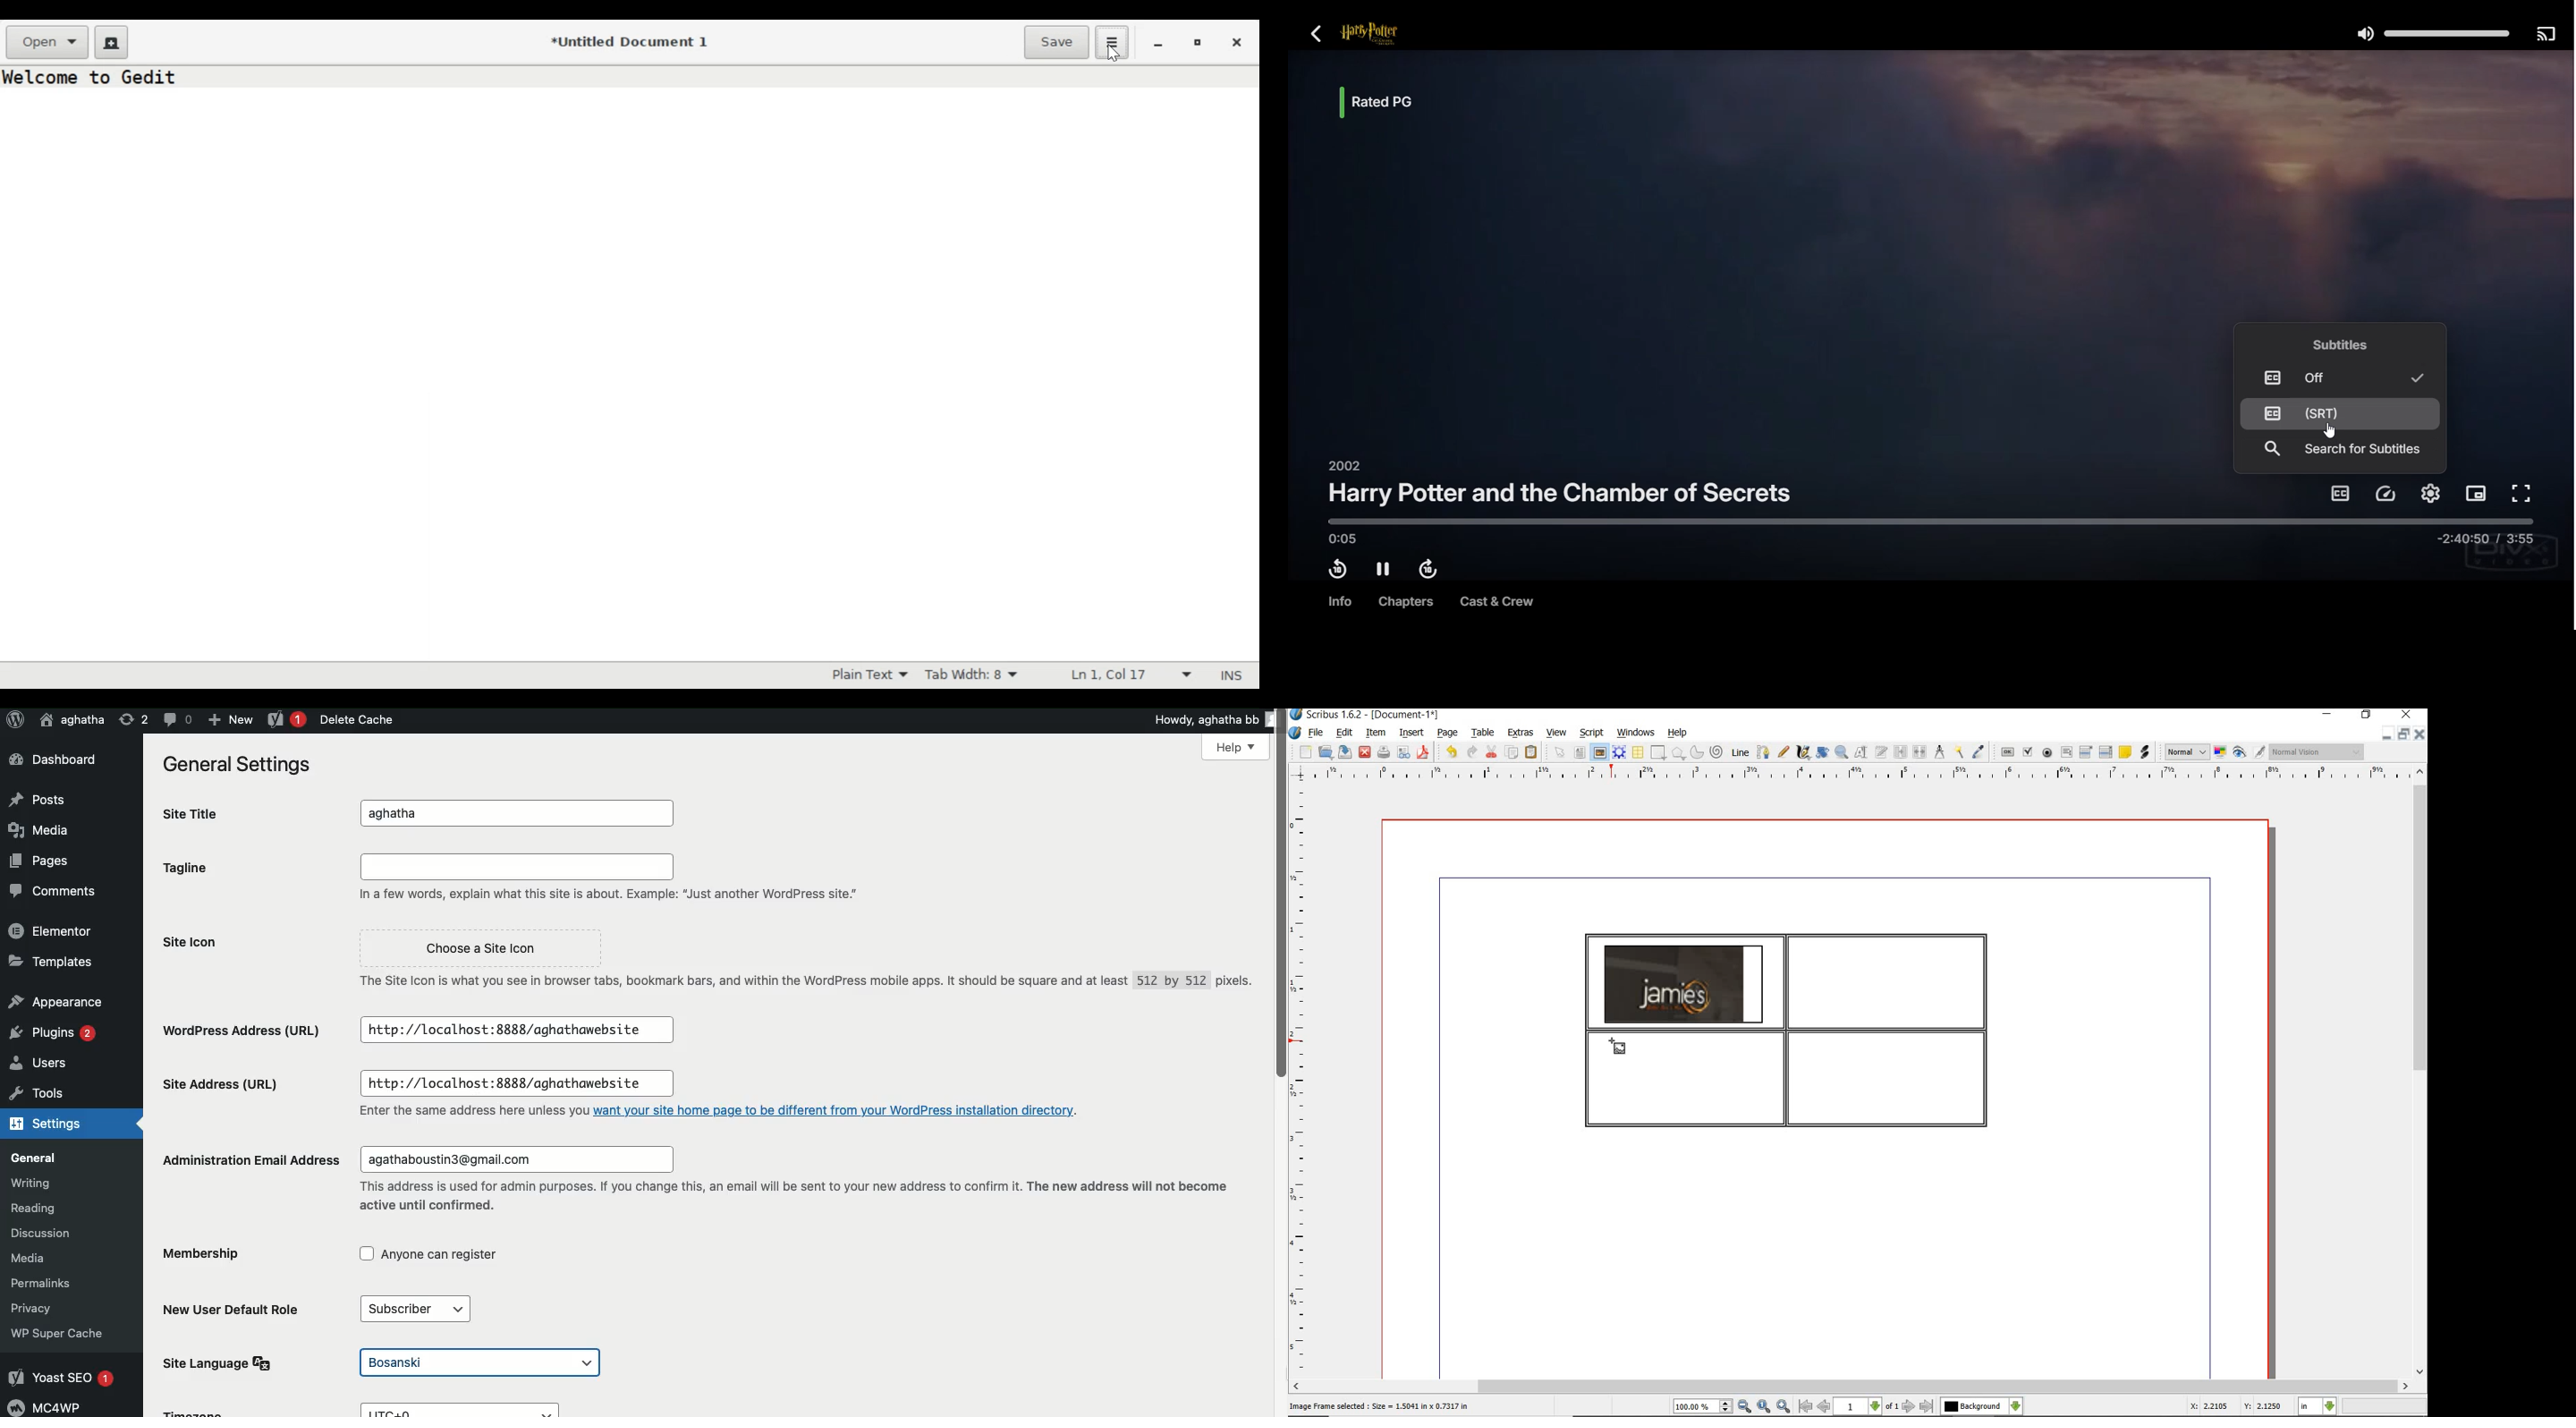 Image resolution: width=2576 pixels, height=1428 pixels. Describe the element at coordinates (1447, 734) in the screenshot. I see `page` at that location.